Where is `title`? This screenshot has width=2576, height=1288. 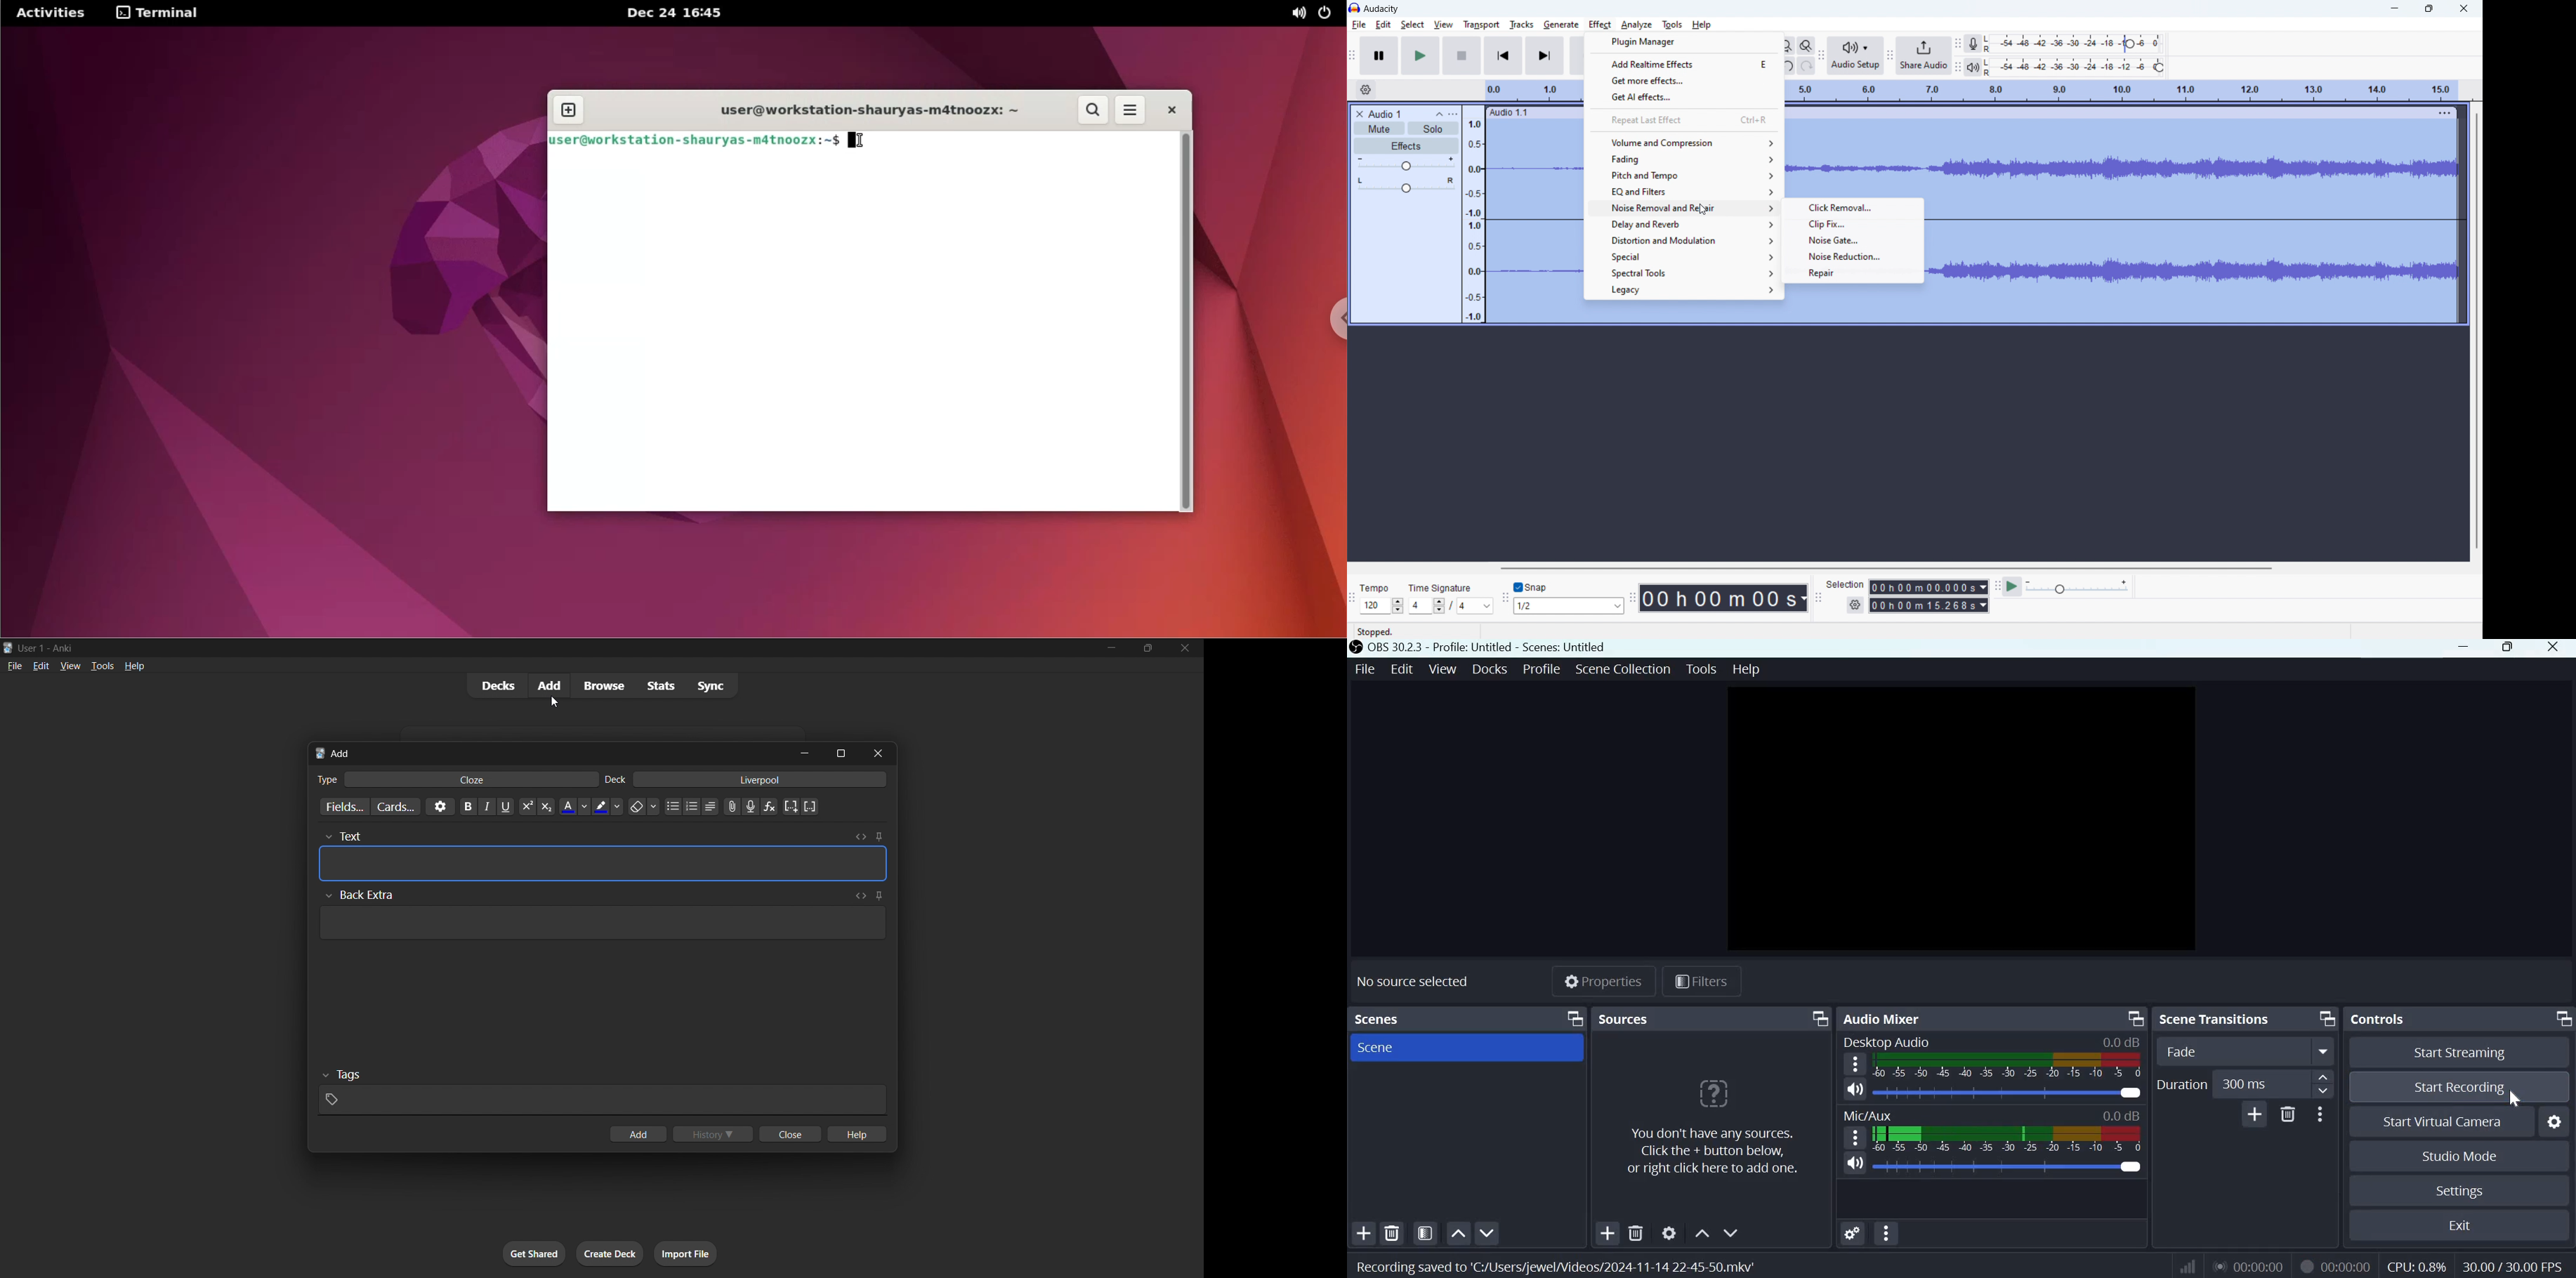
title is located at coordinates (1382, 9).